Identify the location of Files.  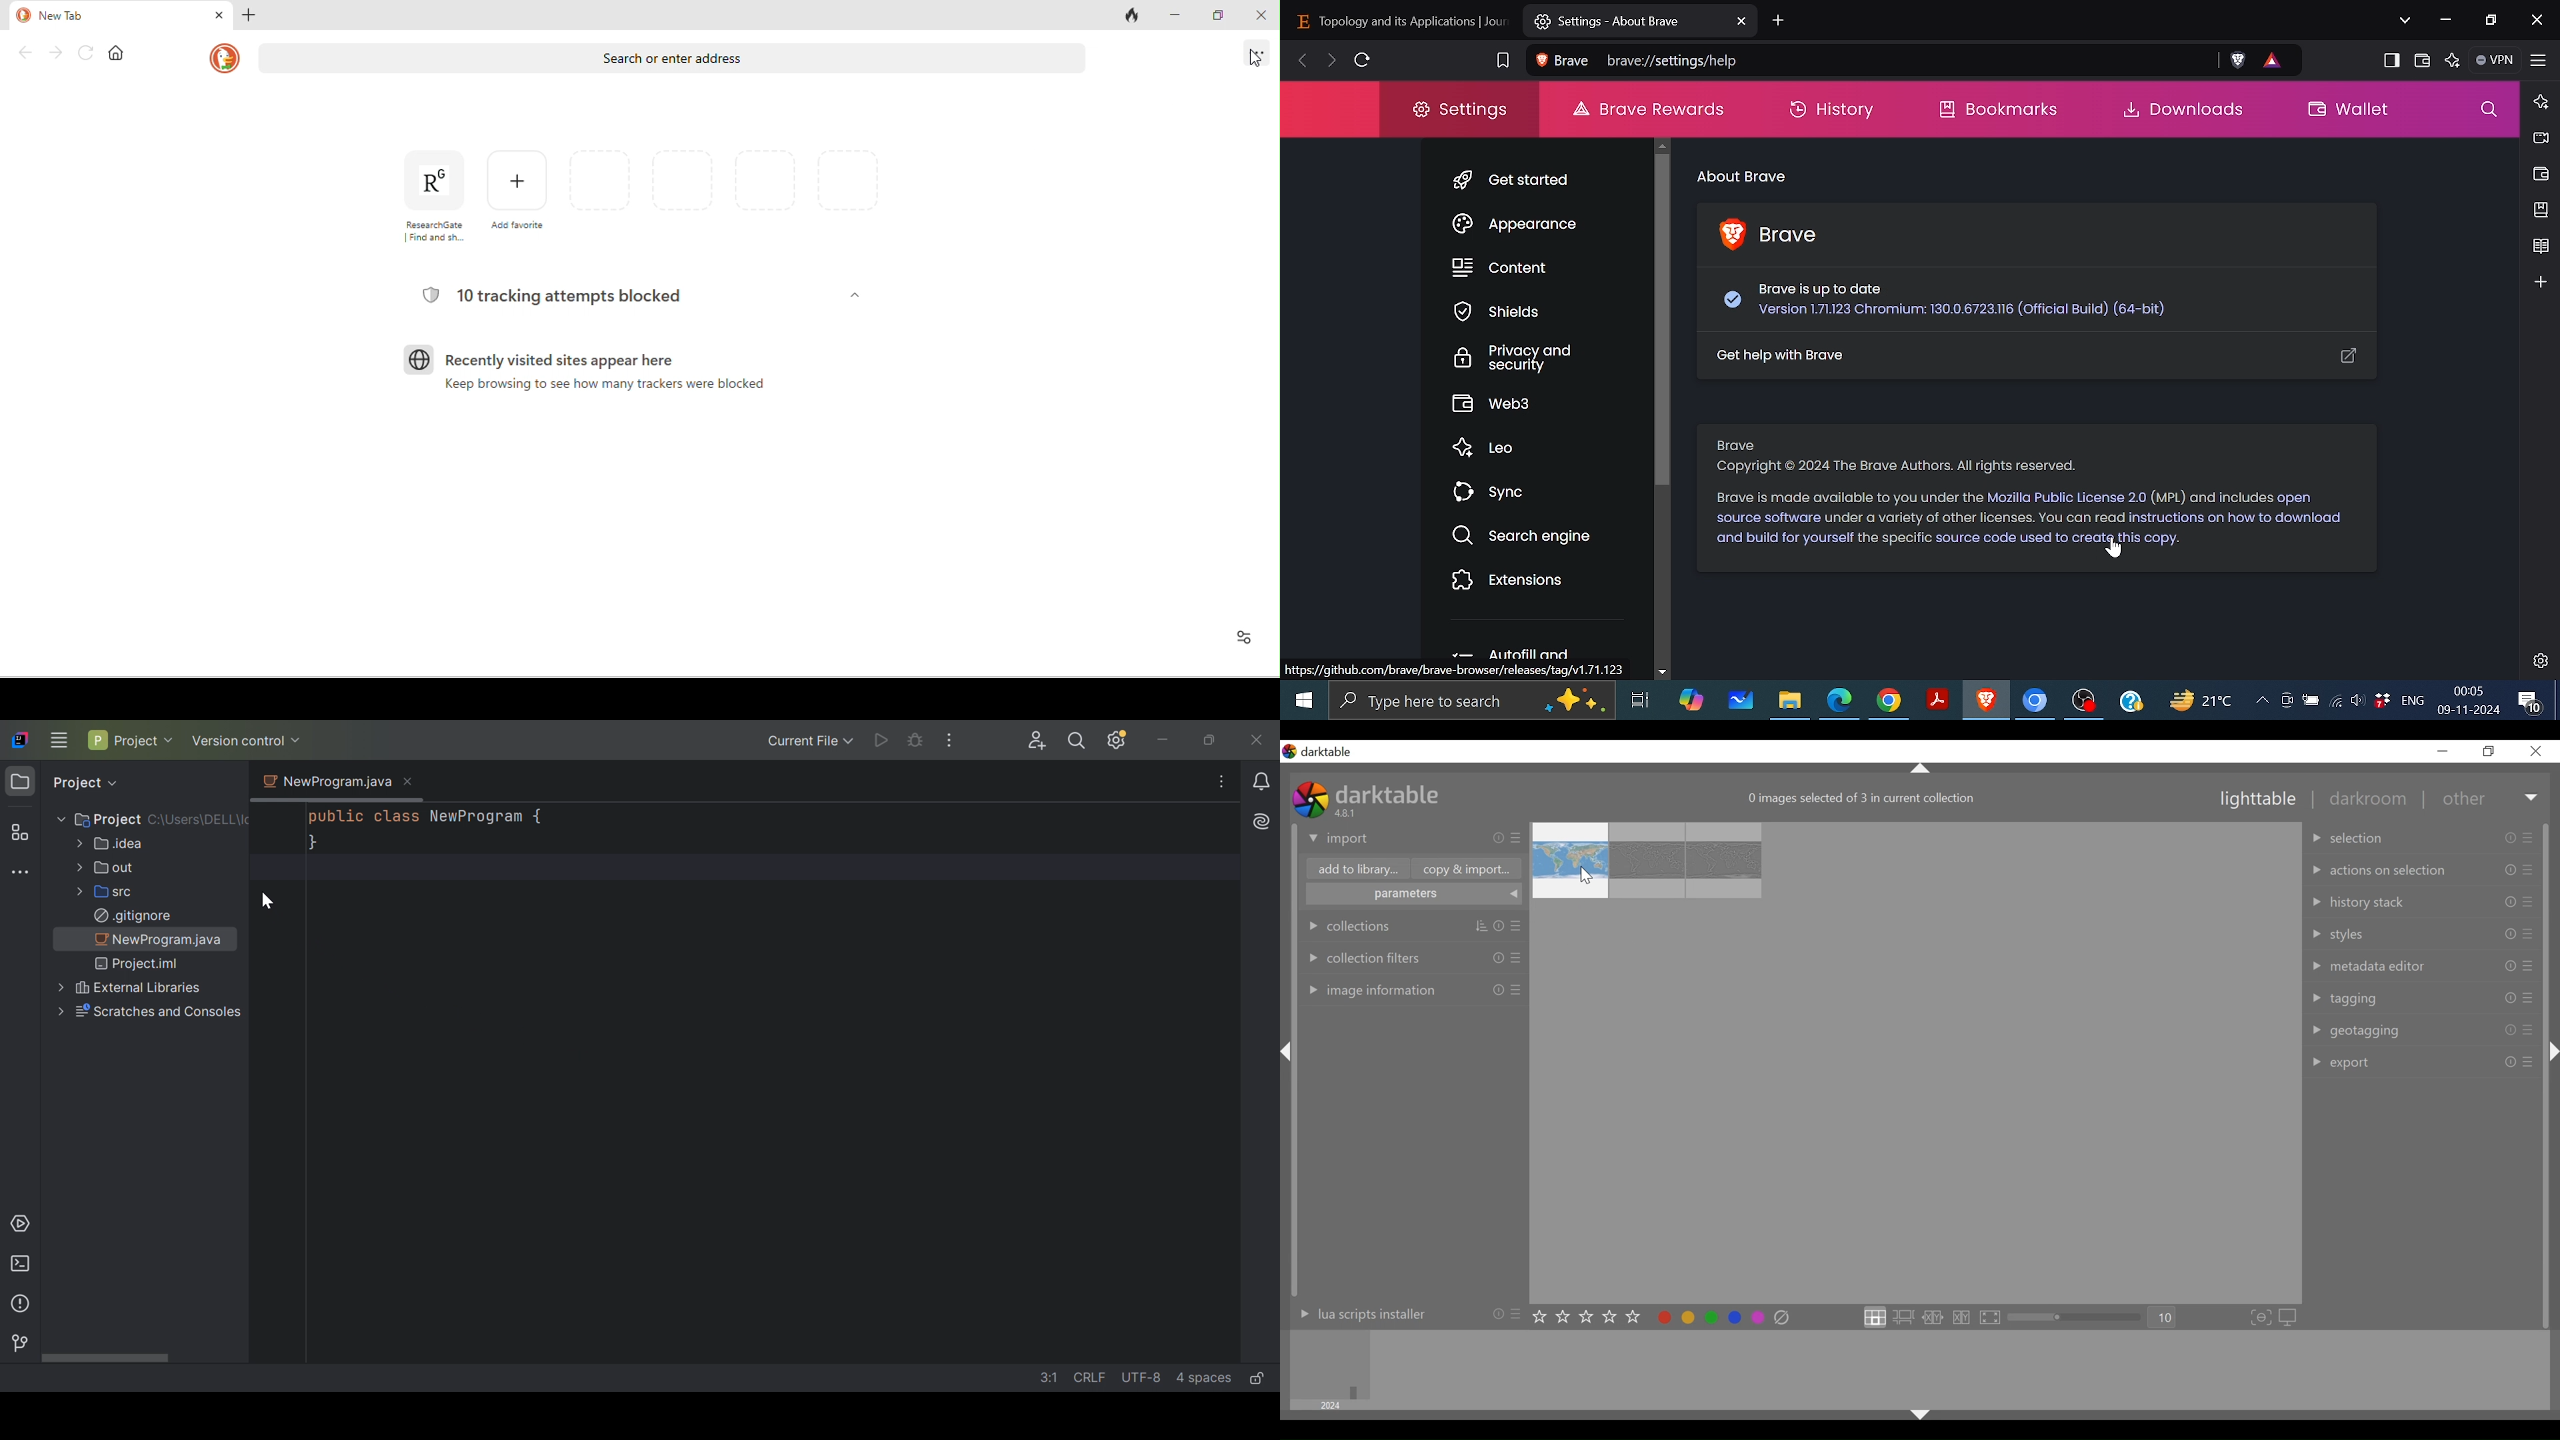
(1790, 703).